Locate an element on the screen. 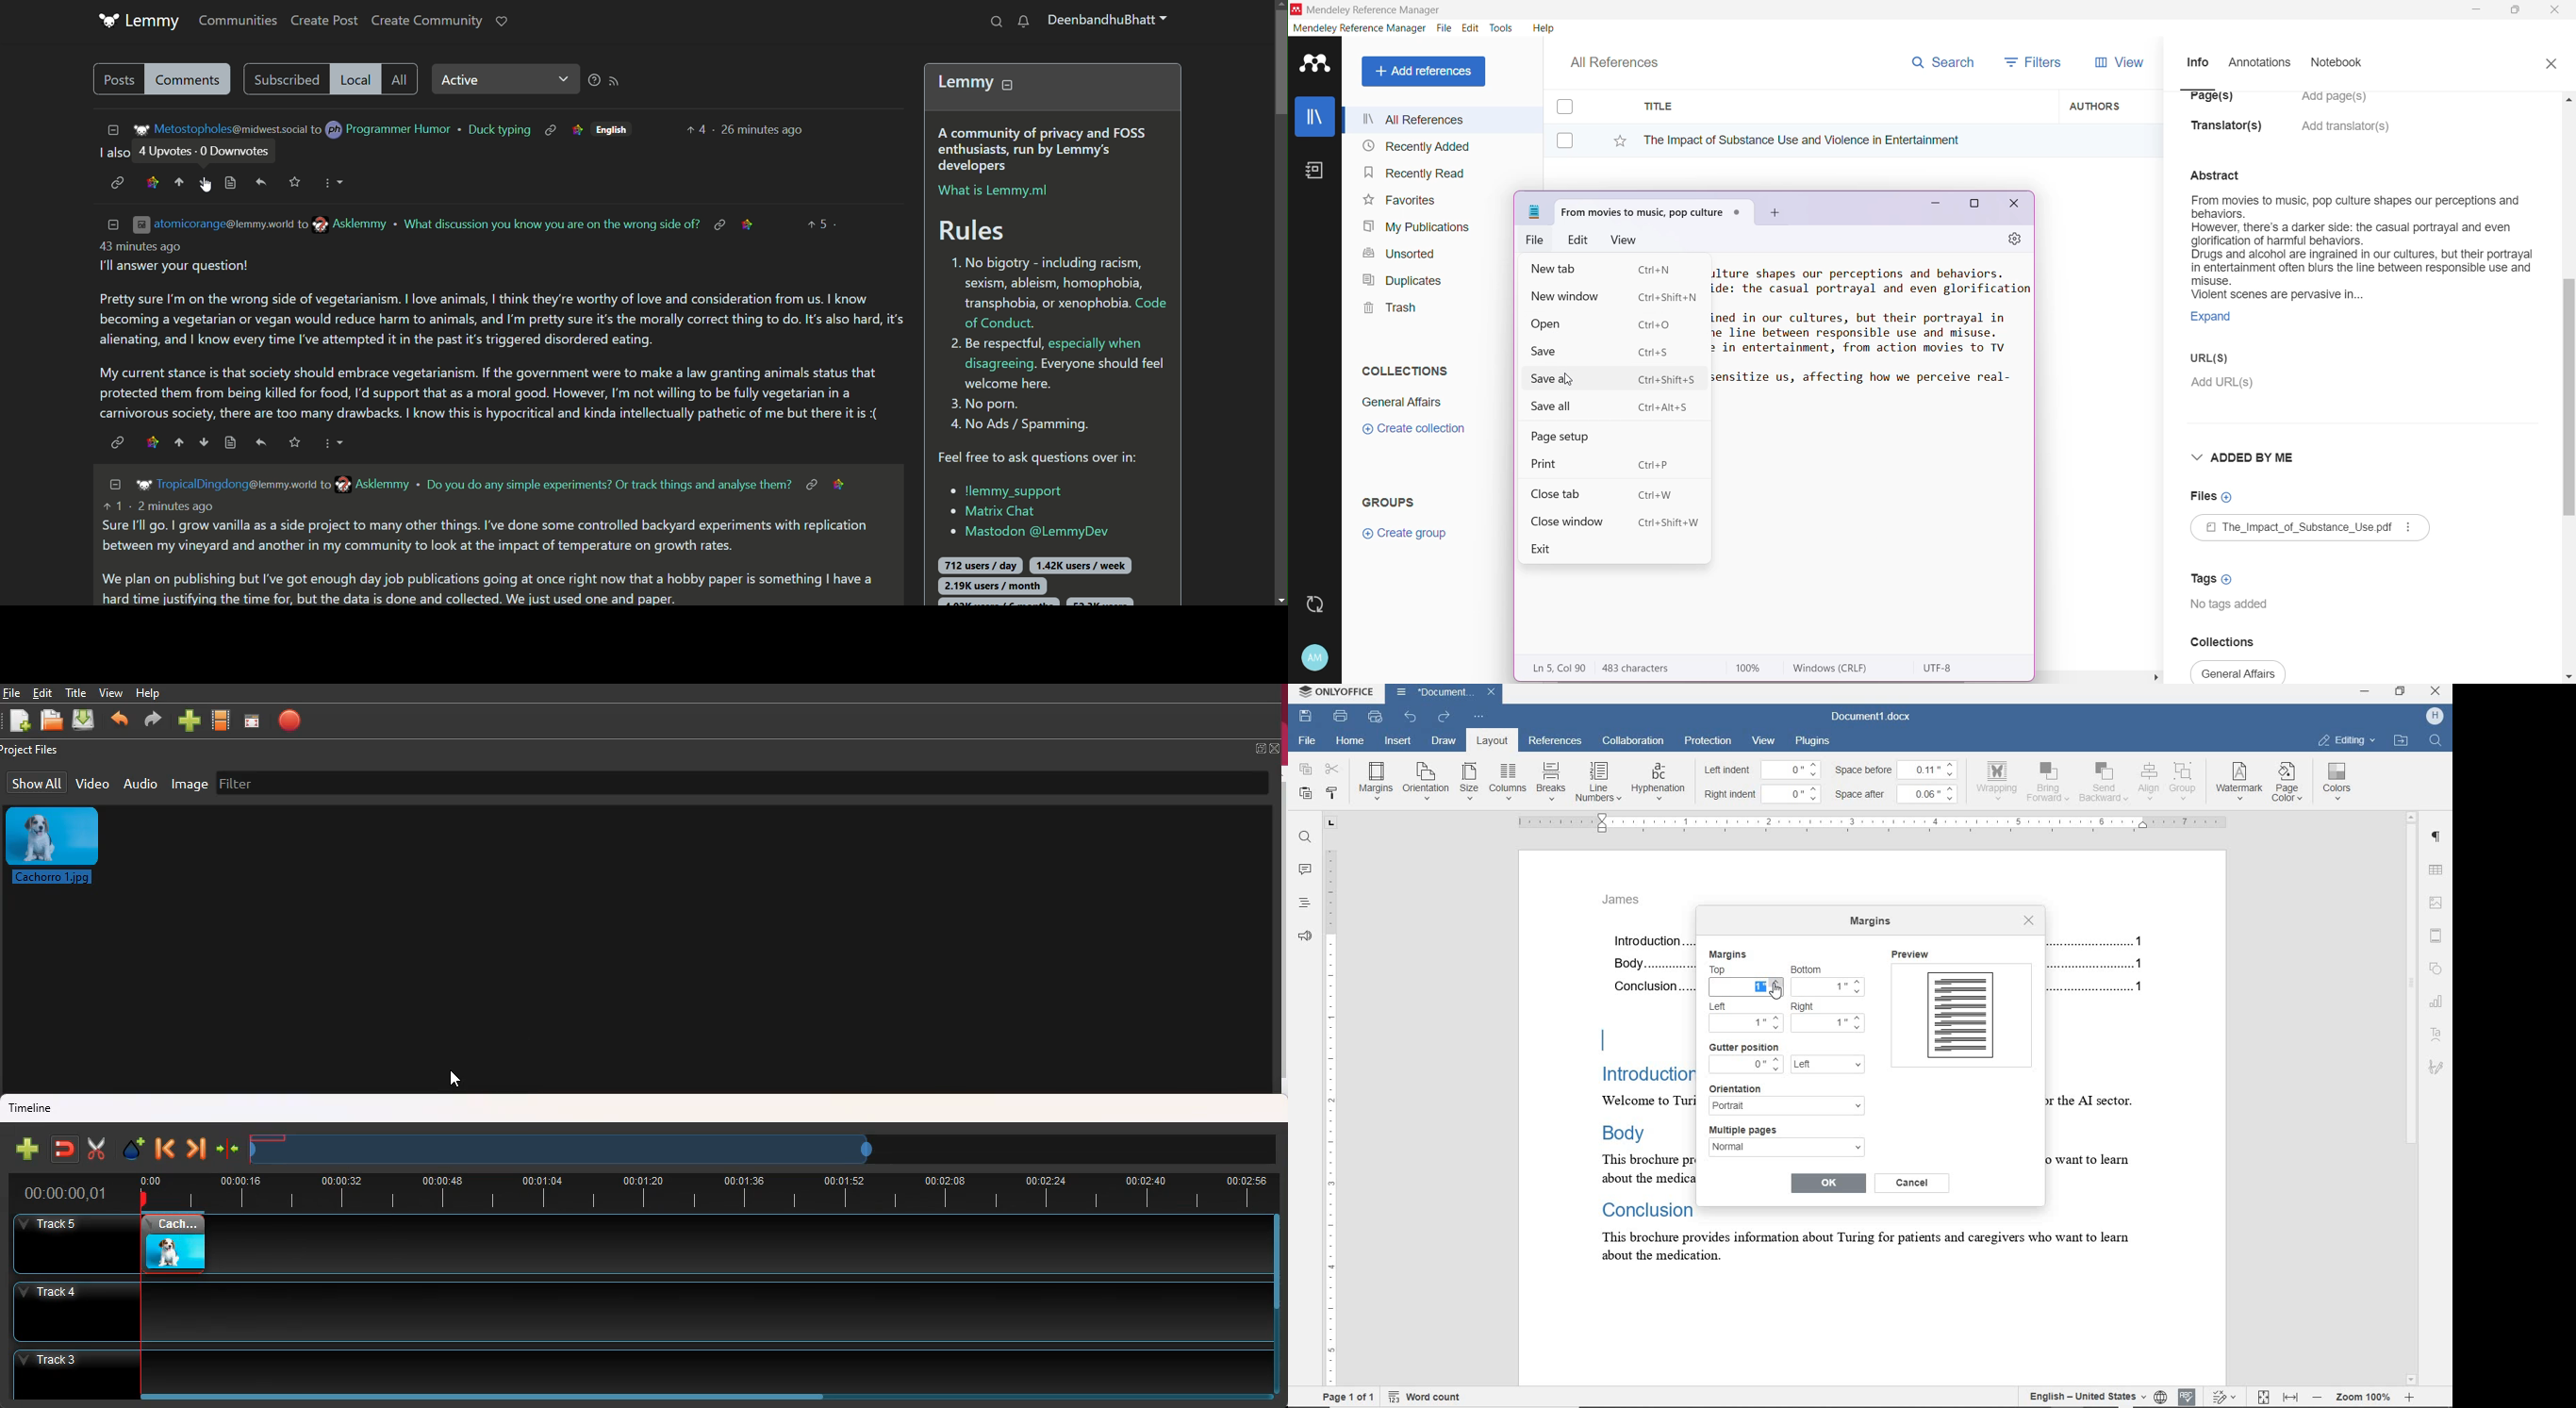  update time is located at coordinates (764, 127).